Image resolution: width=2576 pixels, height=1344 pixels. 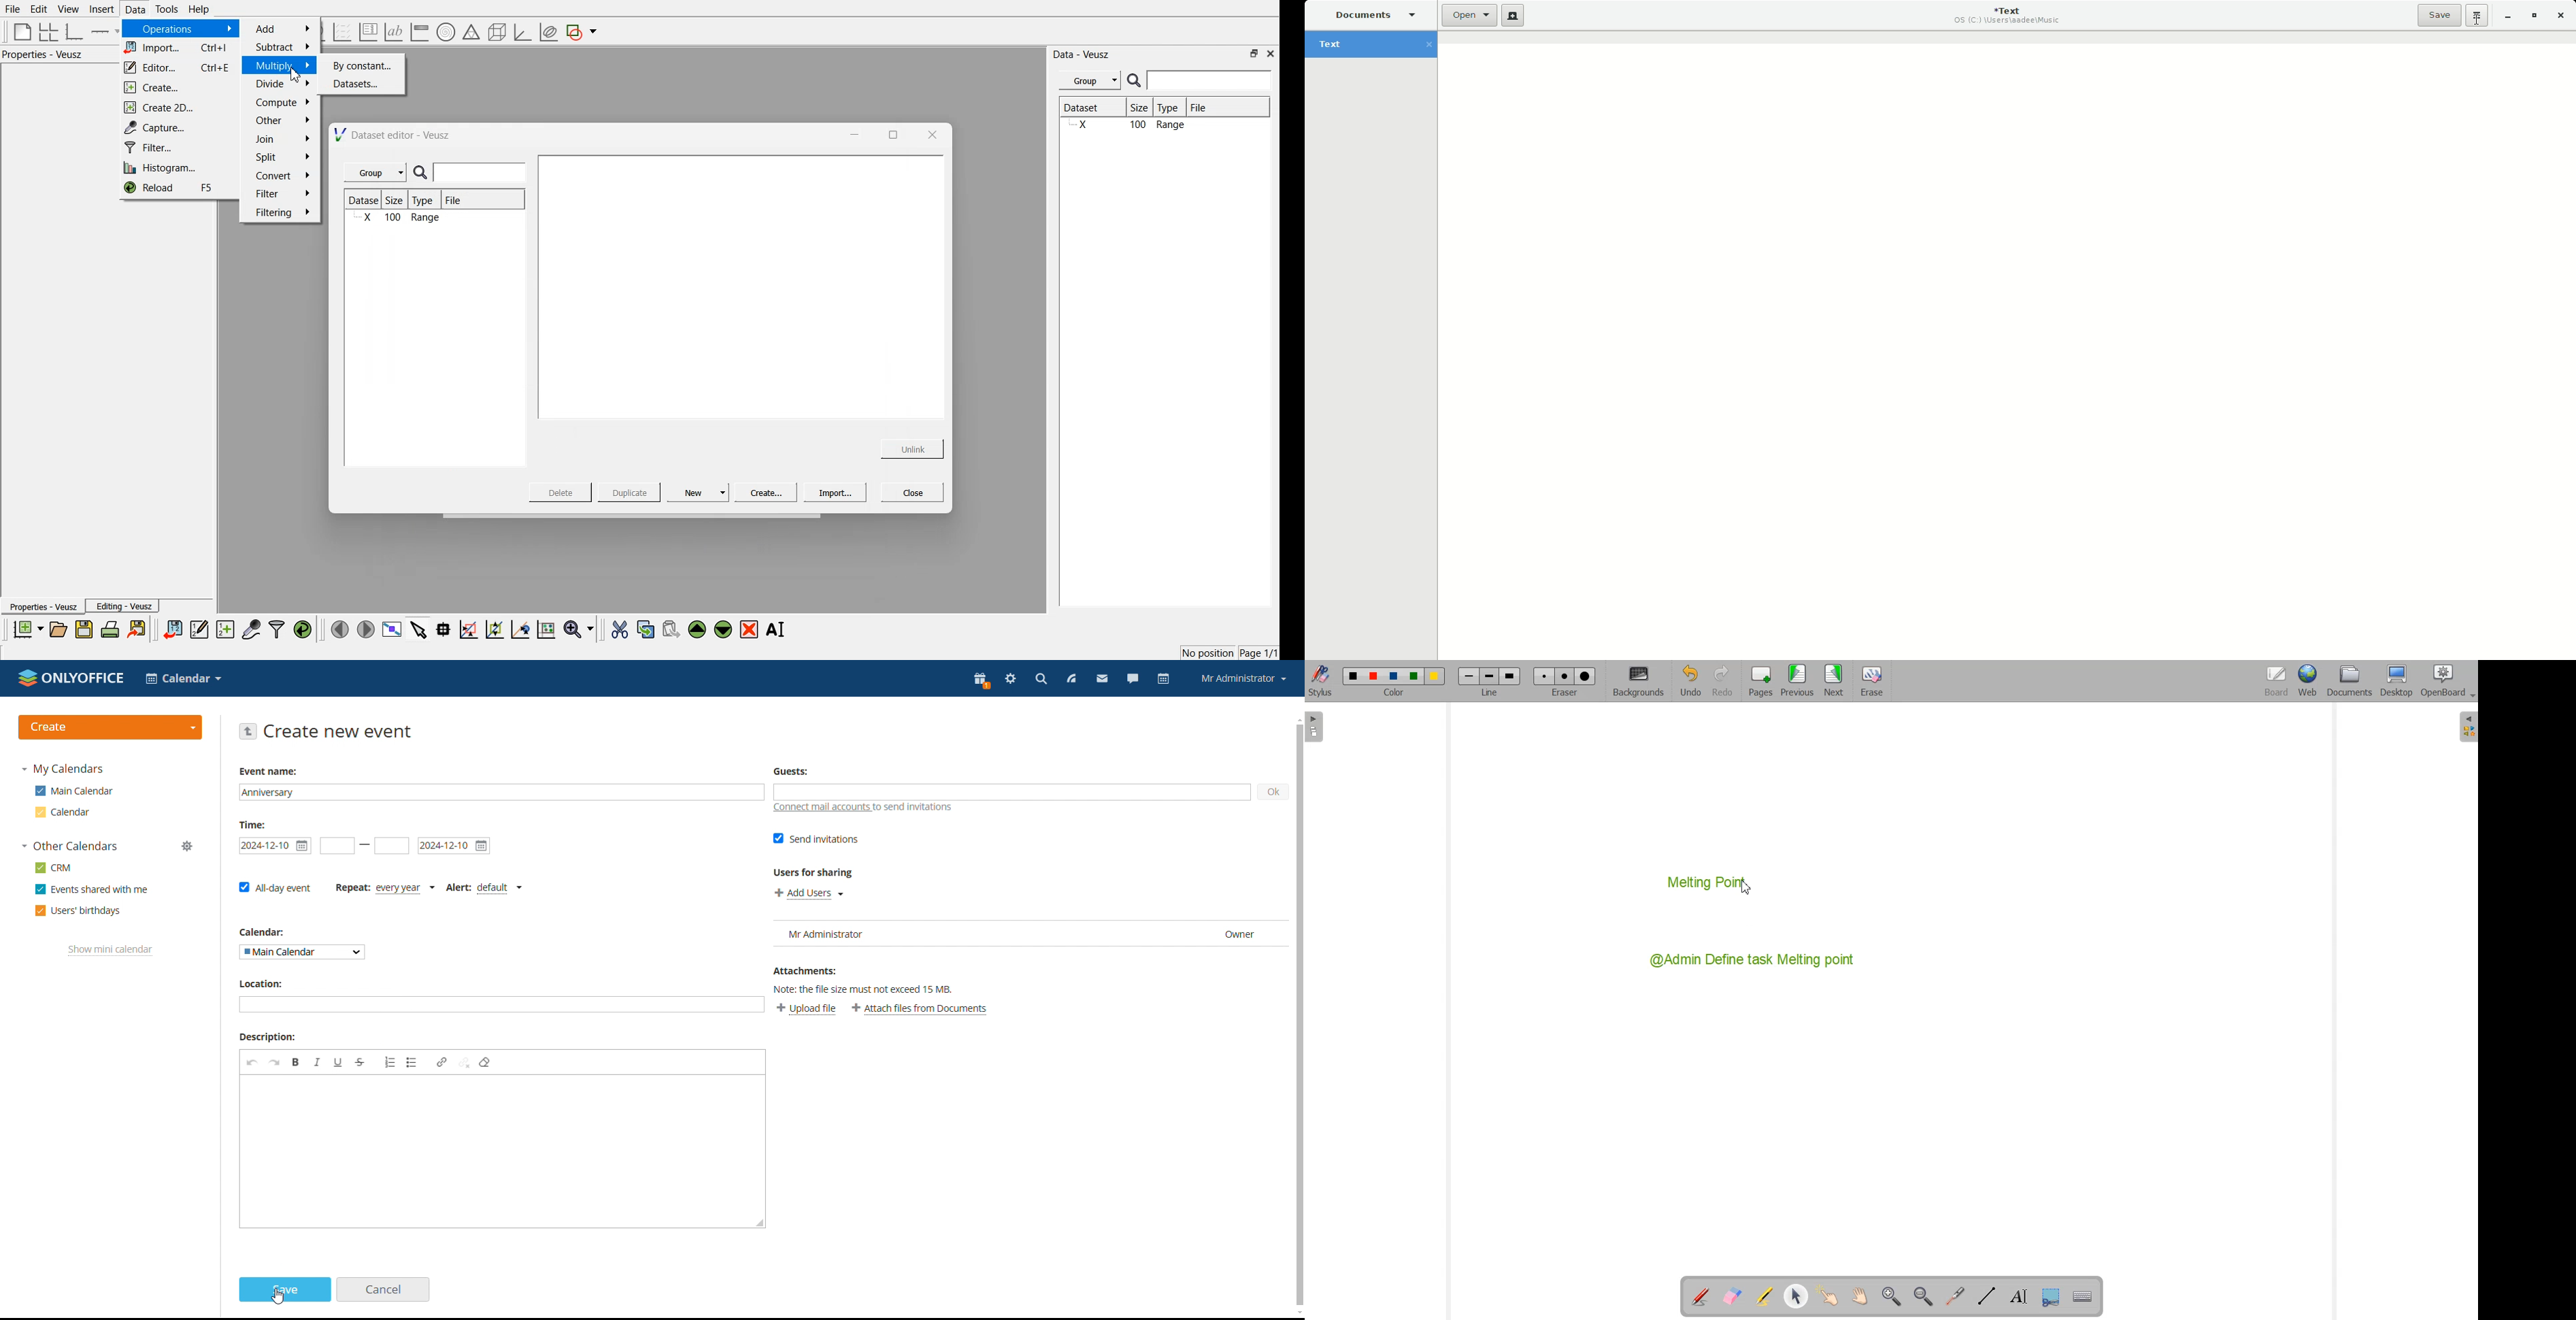 What do you see at coordinates (2275, 682) in the screenshot?
I see `Board` at bounding box center [2275, 682].